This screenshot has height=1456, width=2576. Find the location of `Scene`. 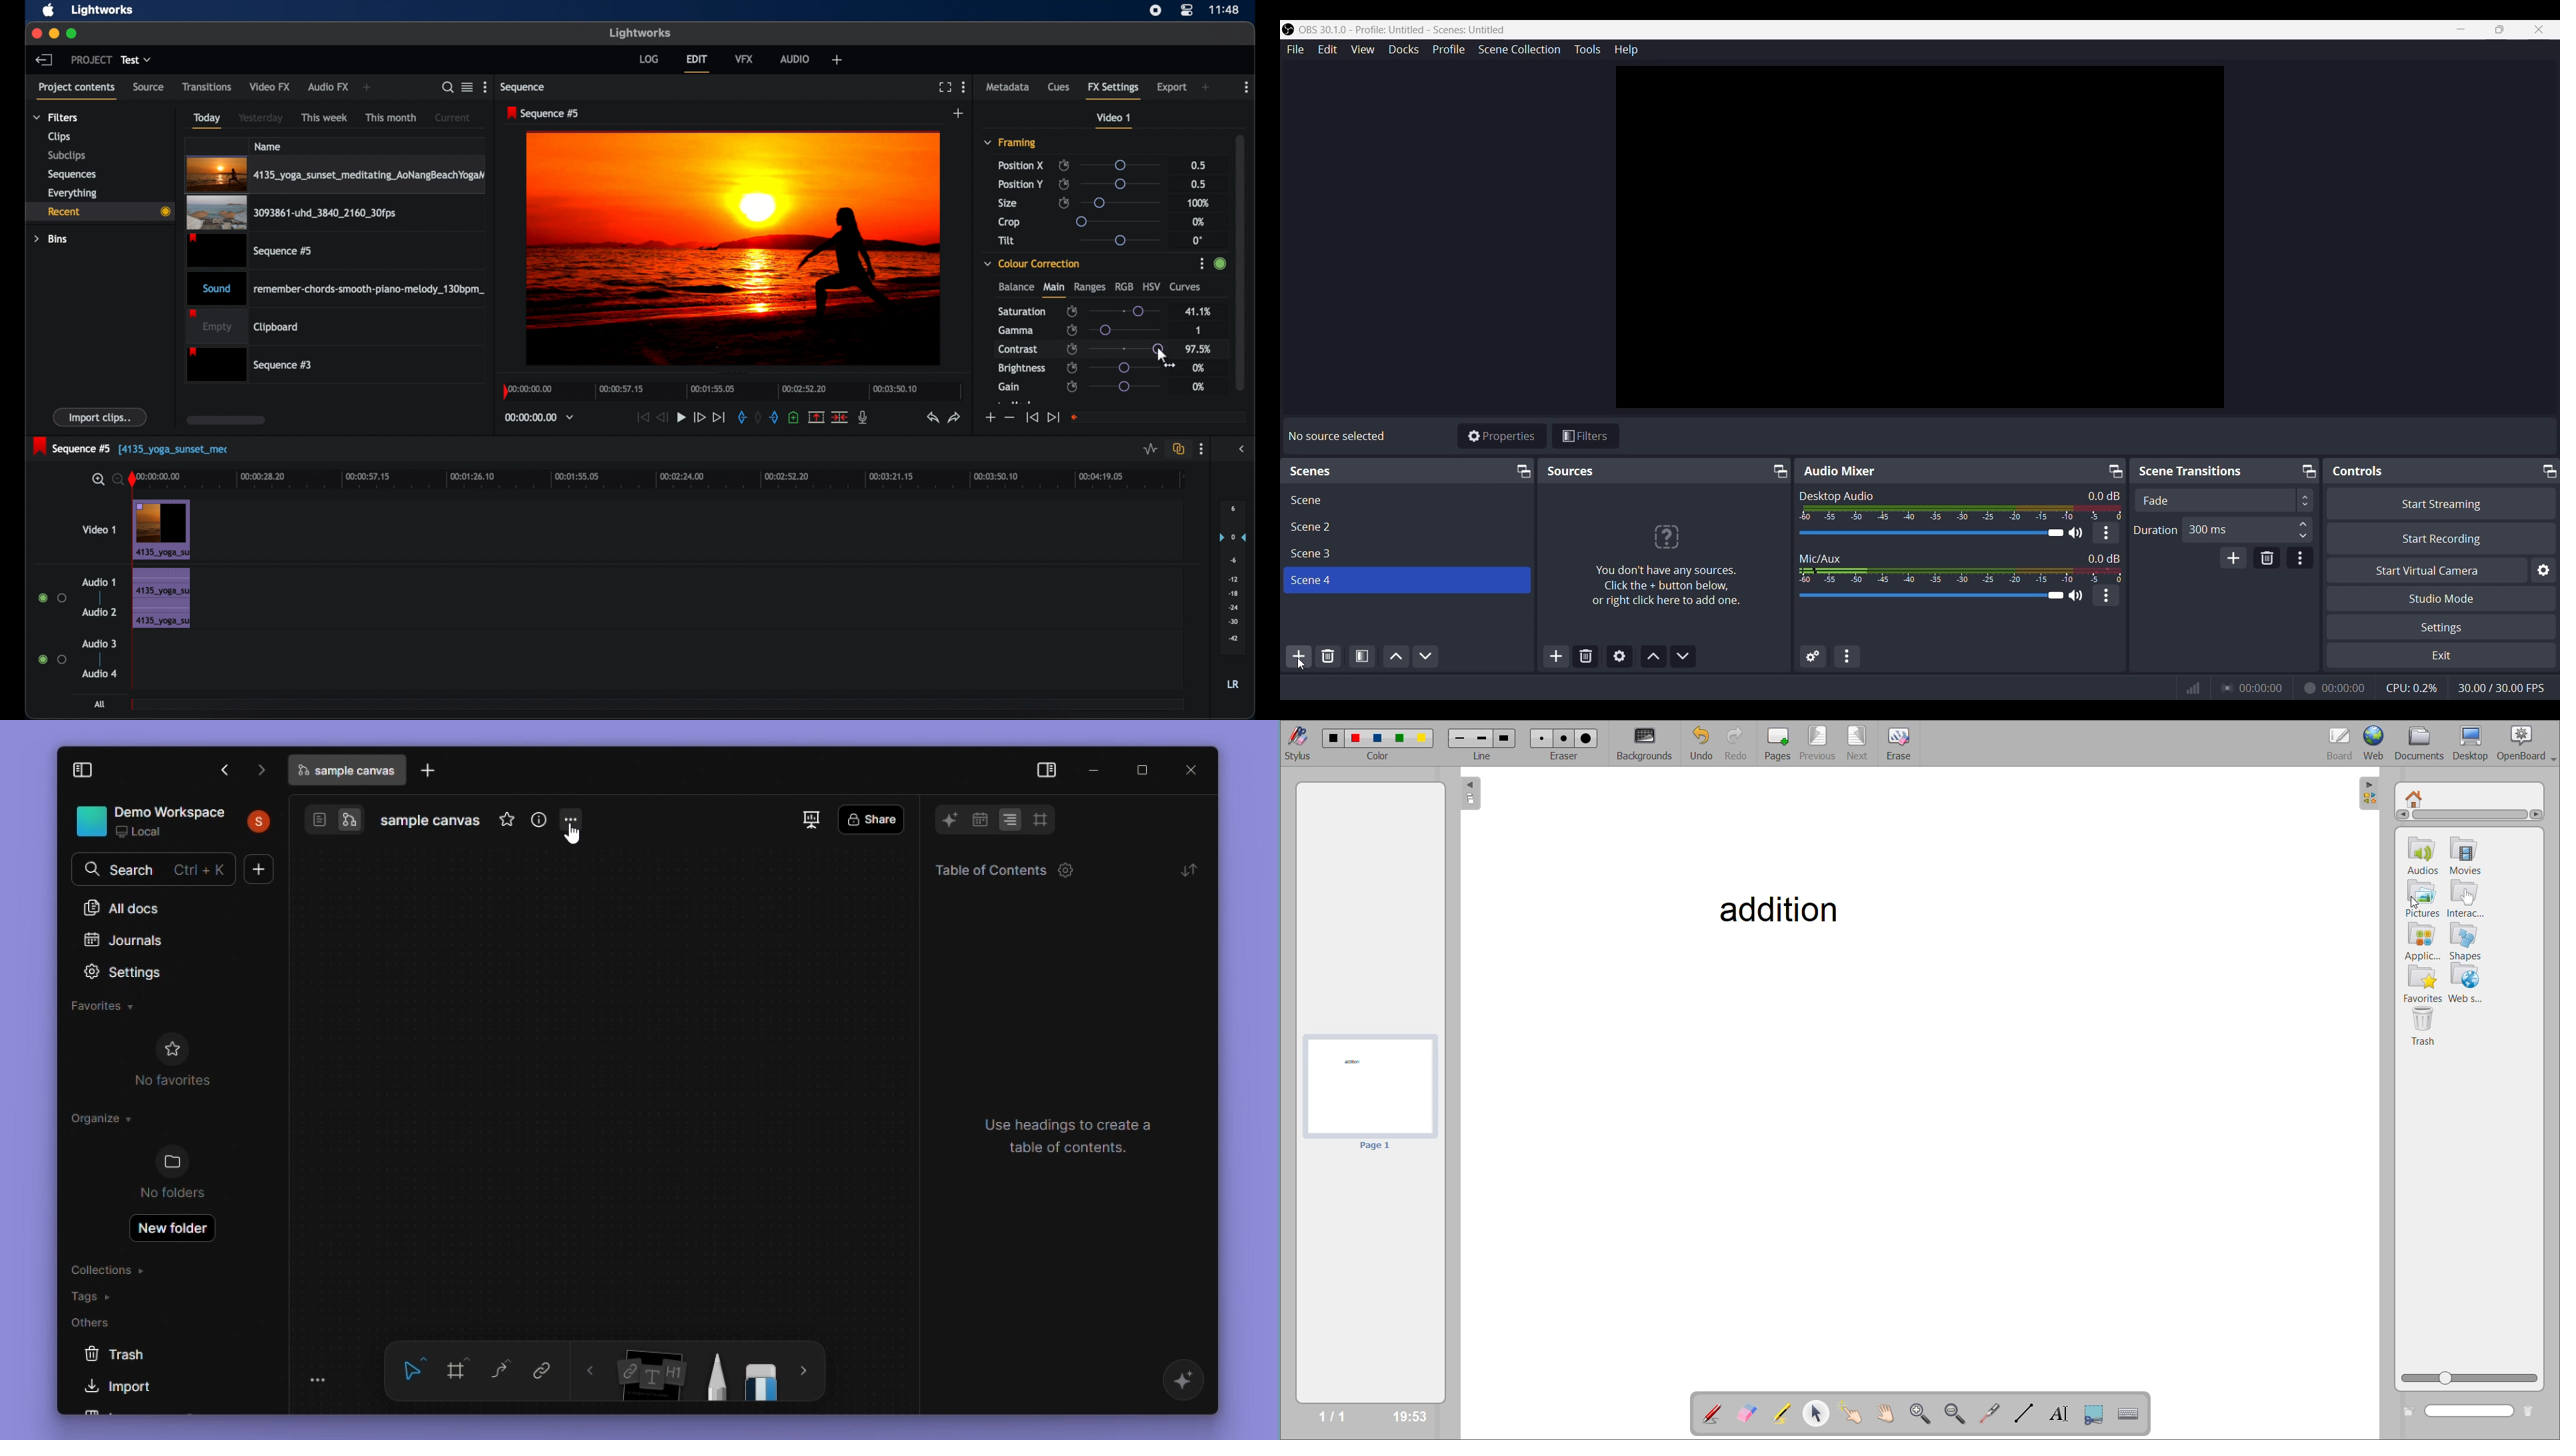

Scene is located at coordinates (1407, 499).